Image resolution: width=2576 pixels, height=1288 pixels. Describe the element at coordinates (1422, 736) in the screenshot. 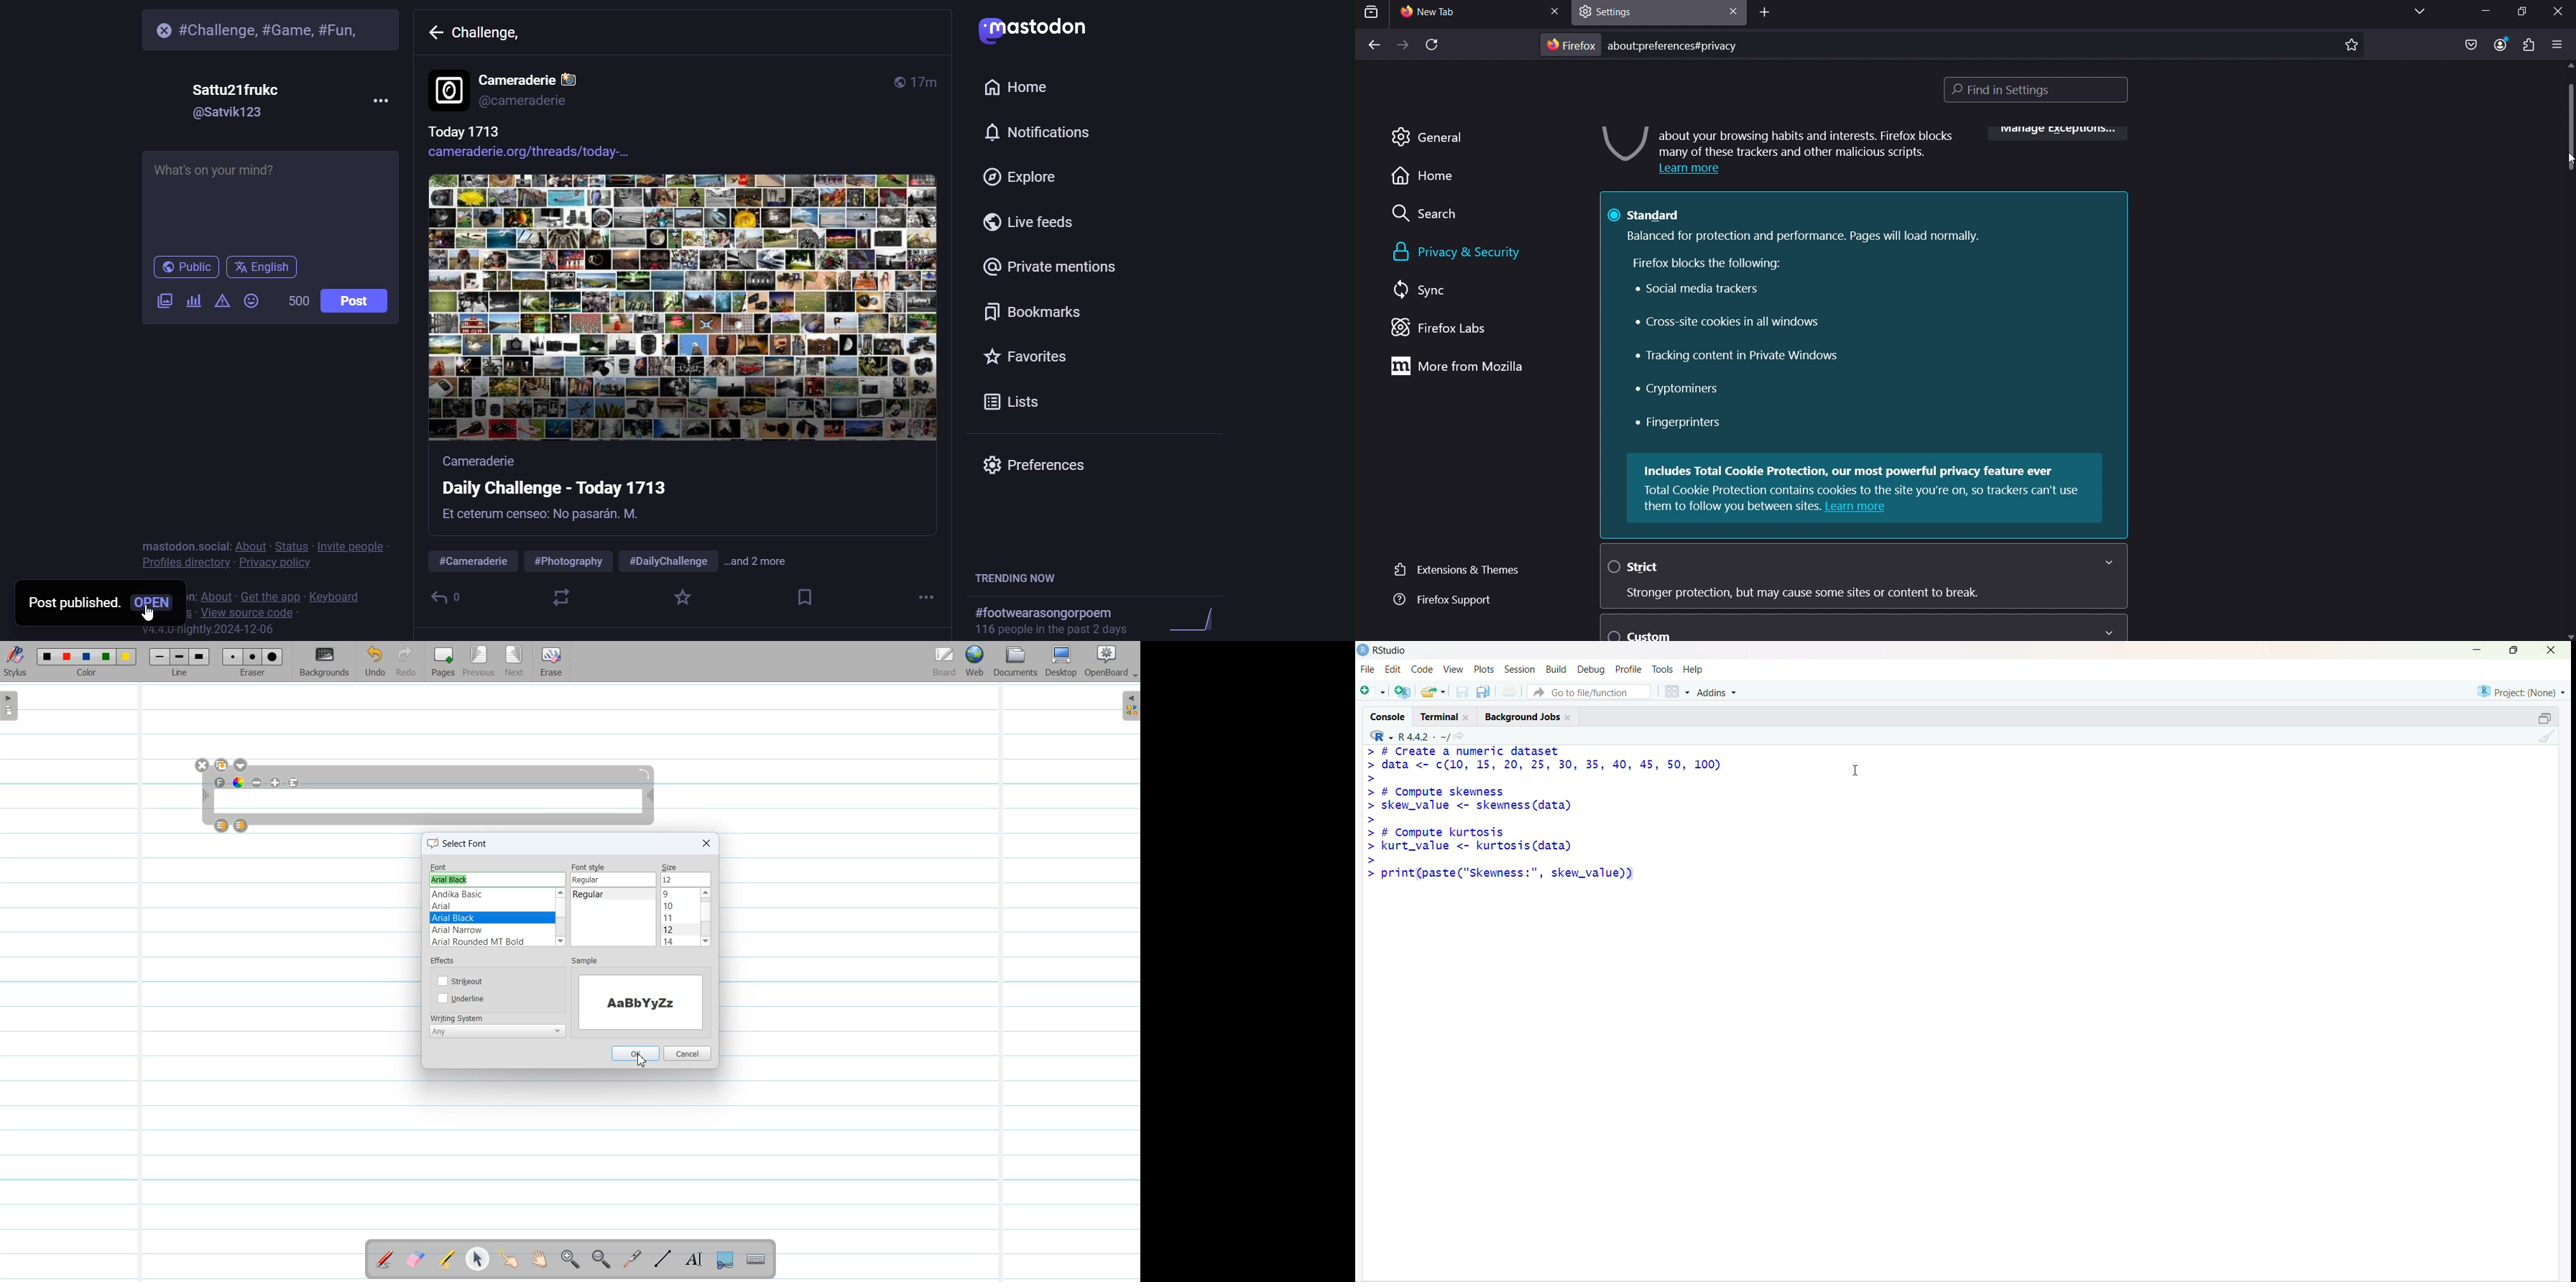

I see `R.4.4.2~/` at that location.